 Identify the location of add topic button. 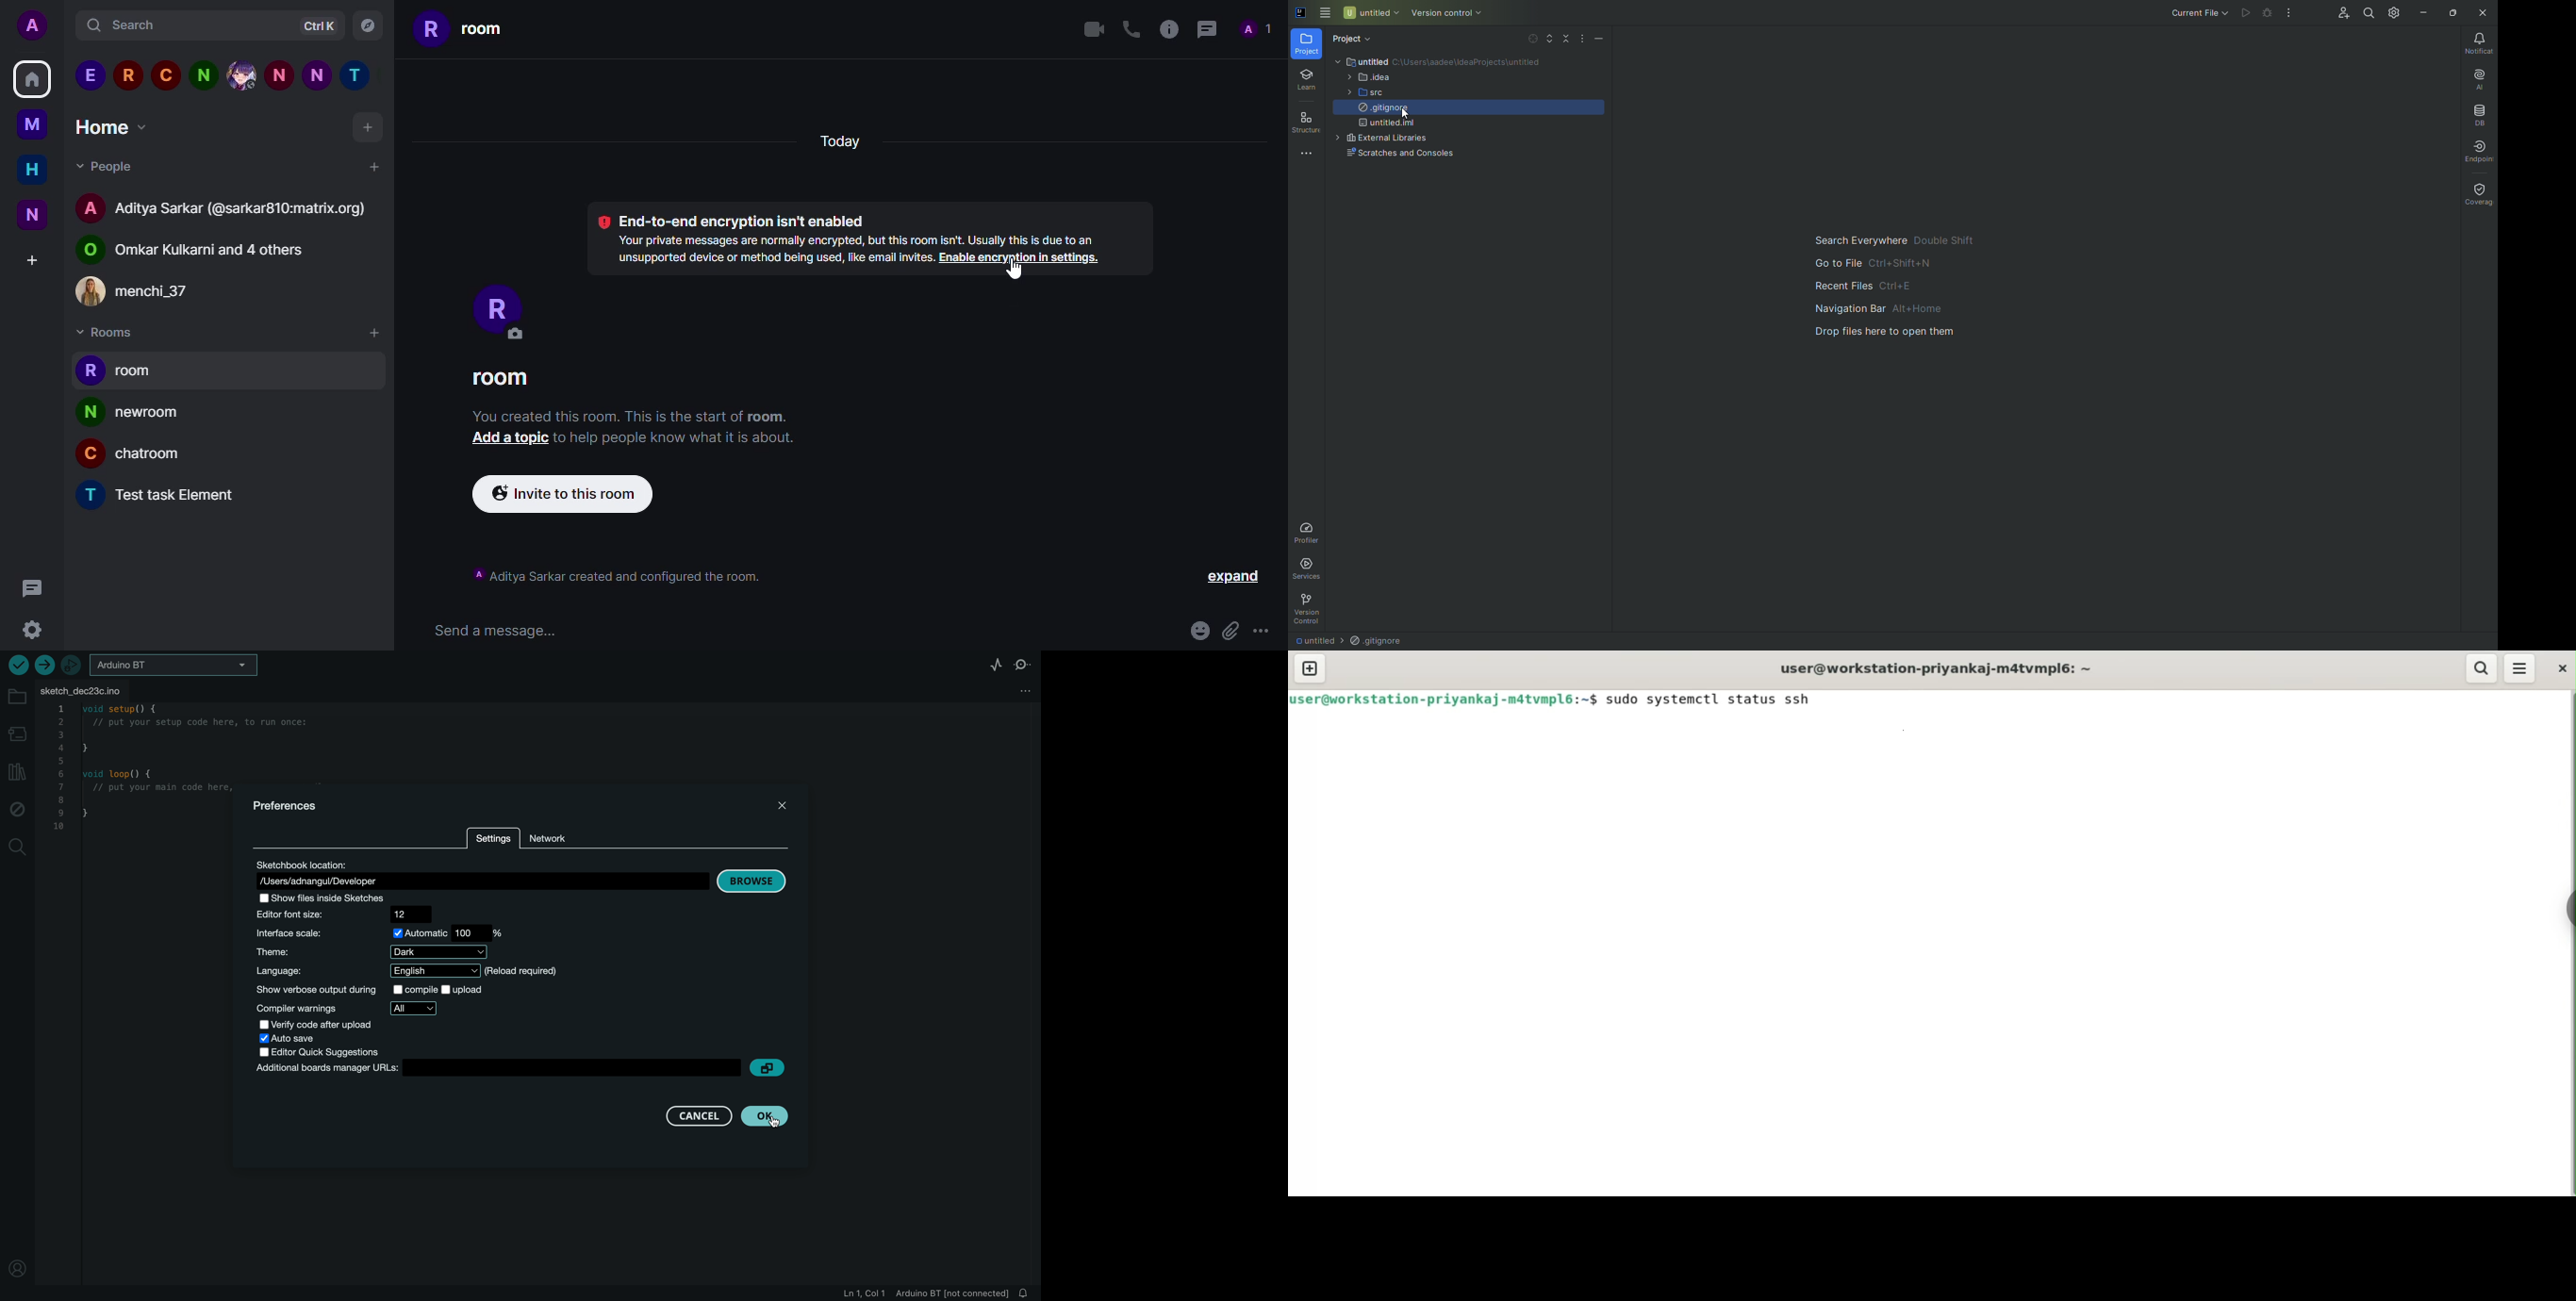
(506, 438).